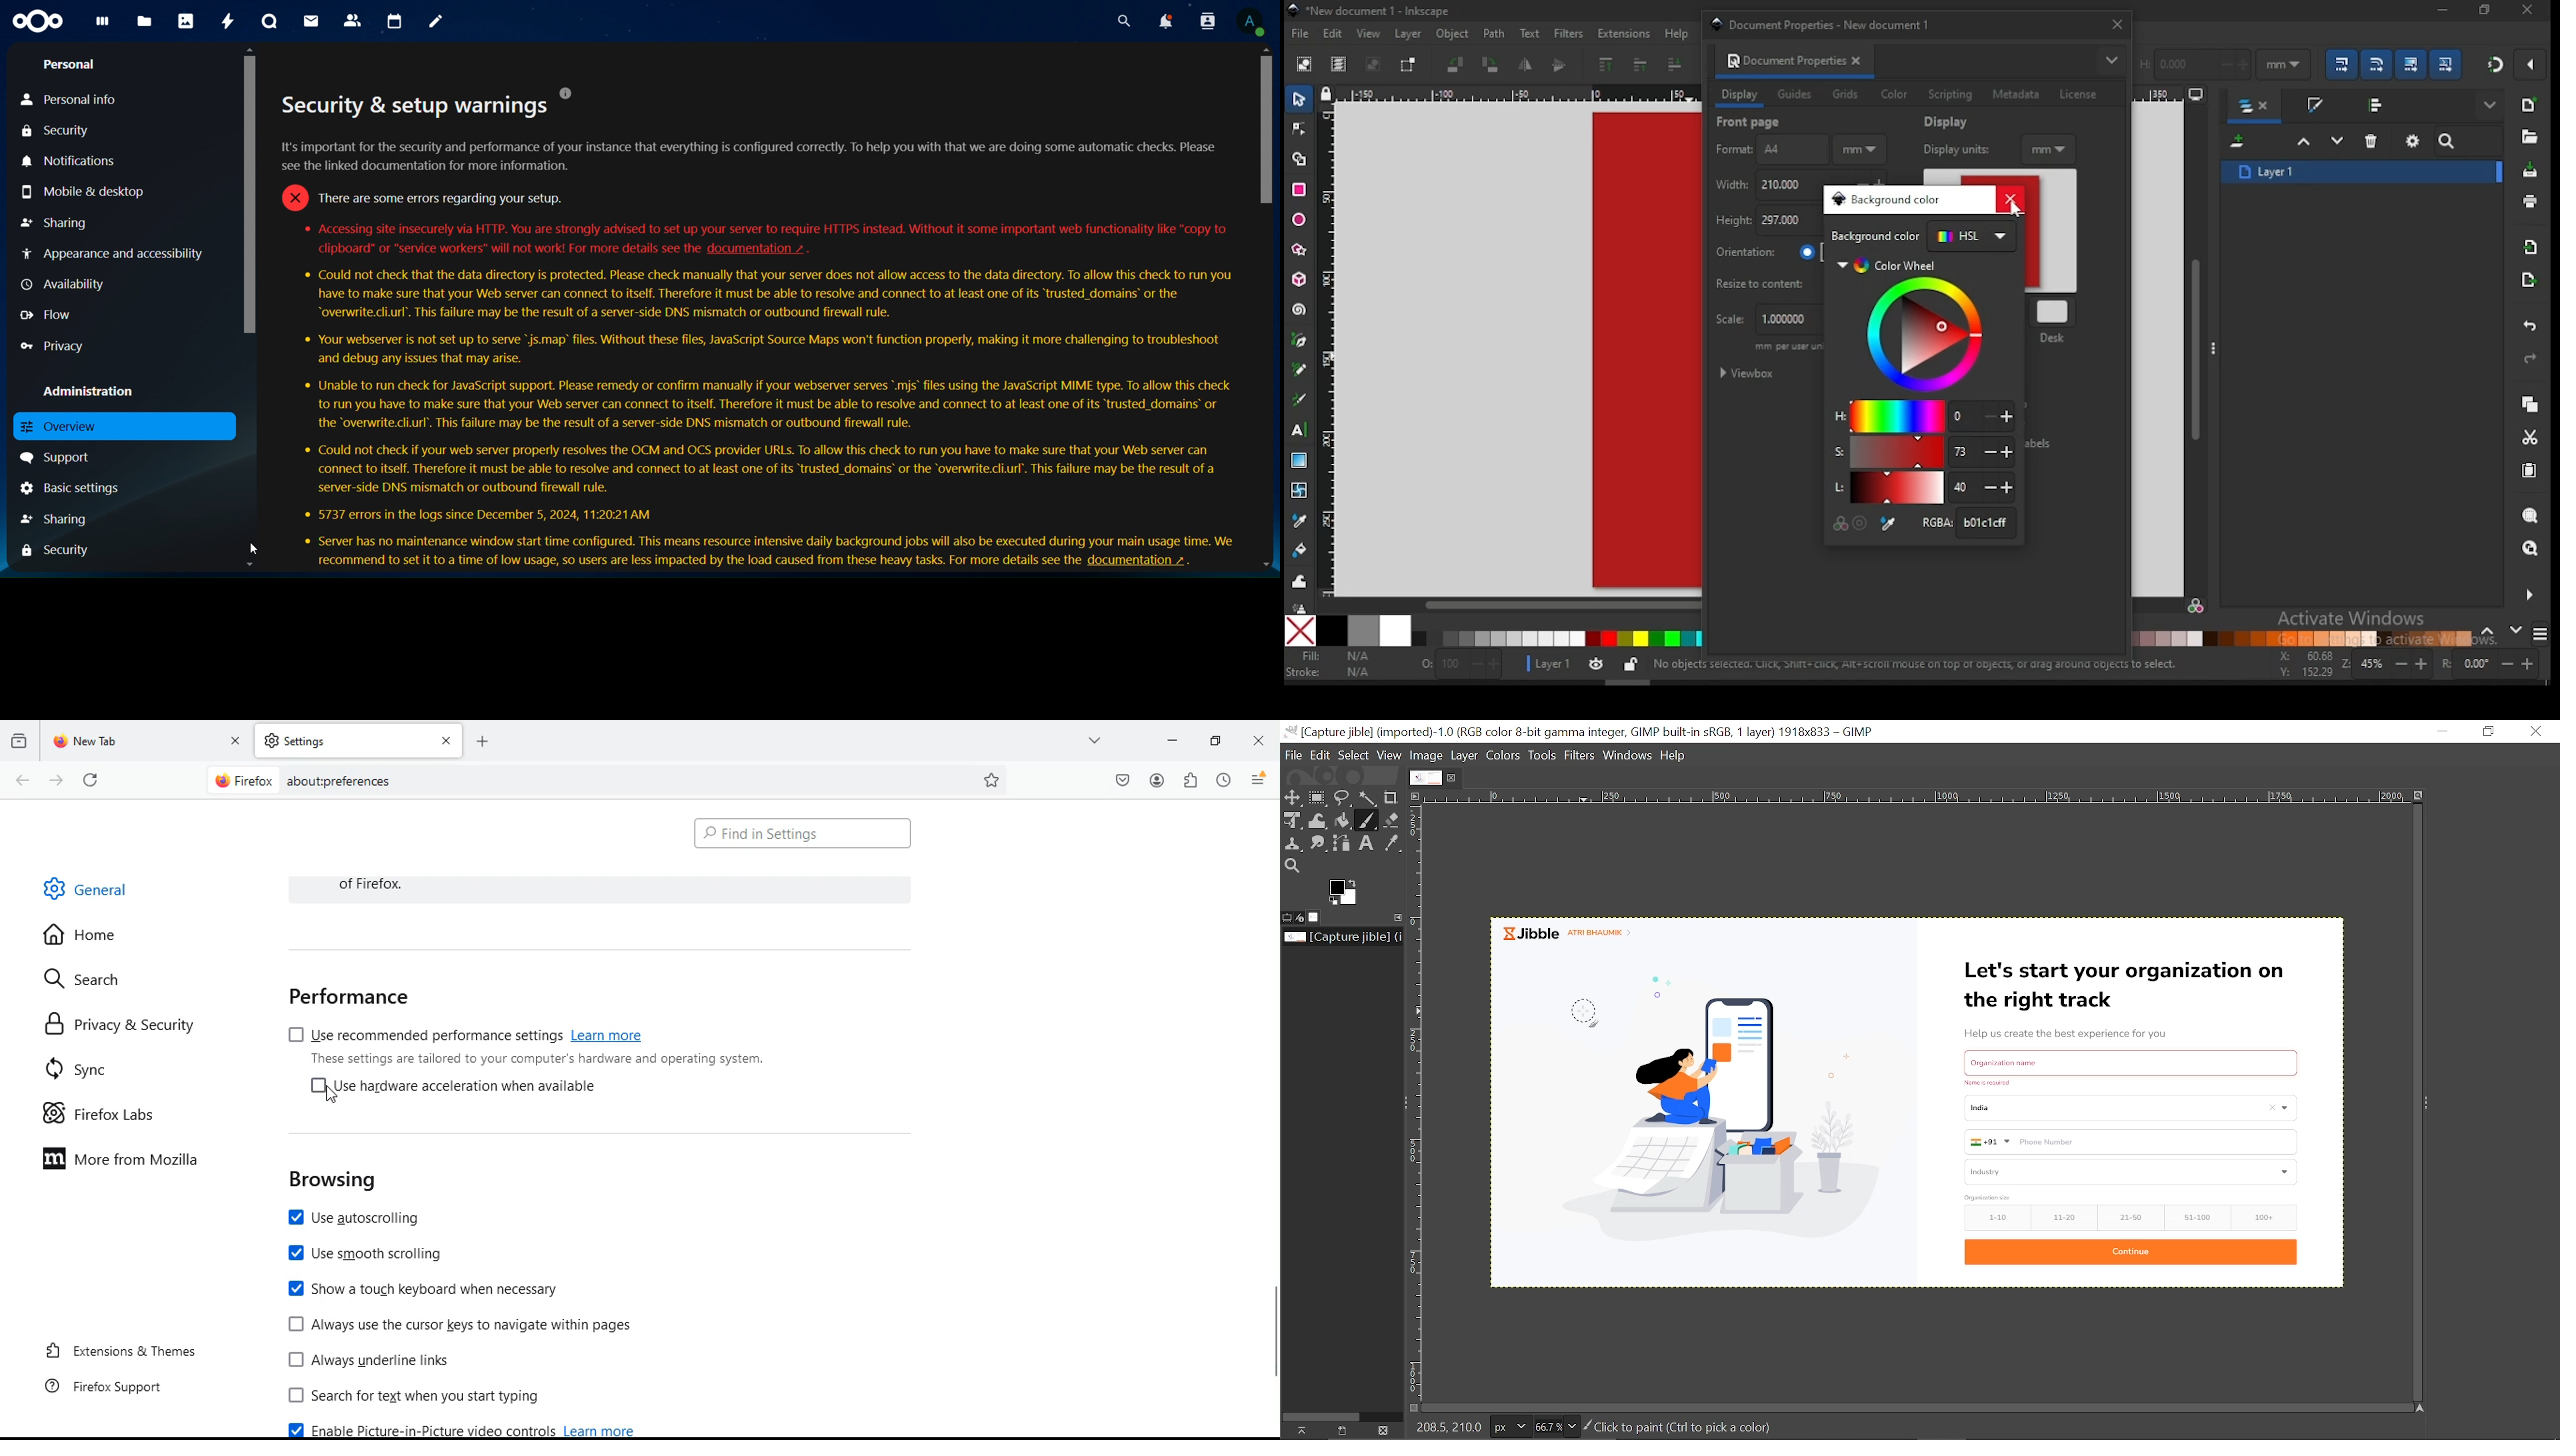 Image resolution: width=2576 pixels, height=1456 pixels. Describe the element at coordinates (1332, 631) in the screenshot. I see `black` at that location.